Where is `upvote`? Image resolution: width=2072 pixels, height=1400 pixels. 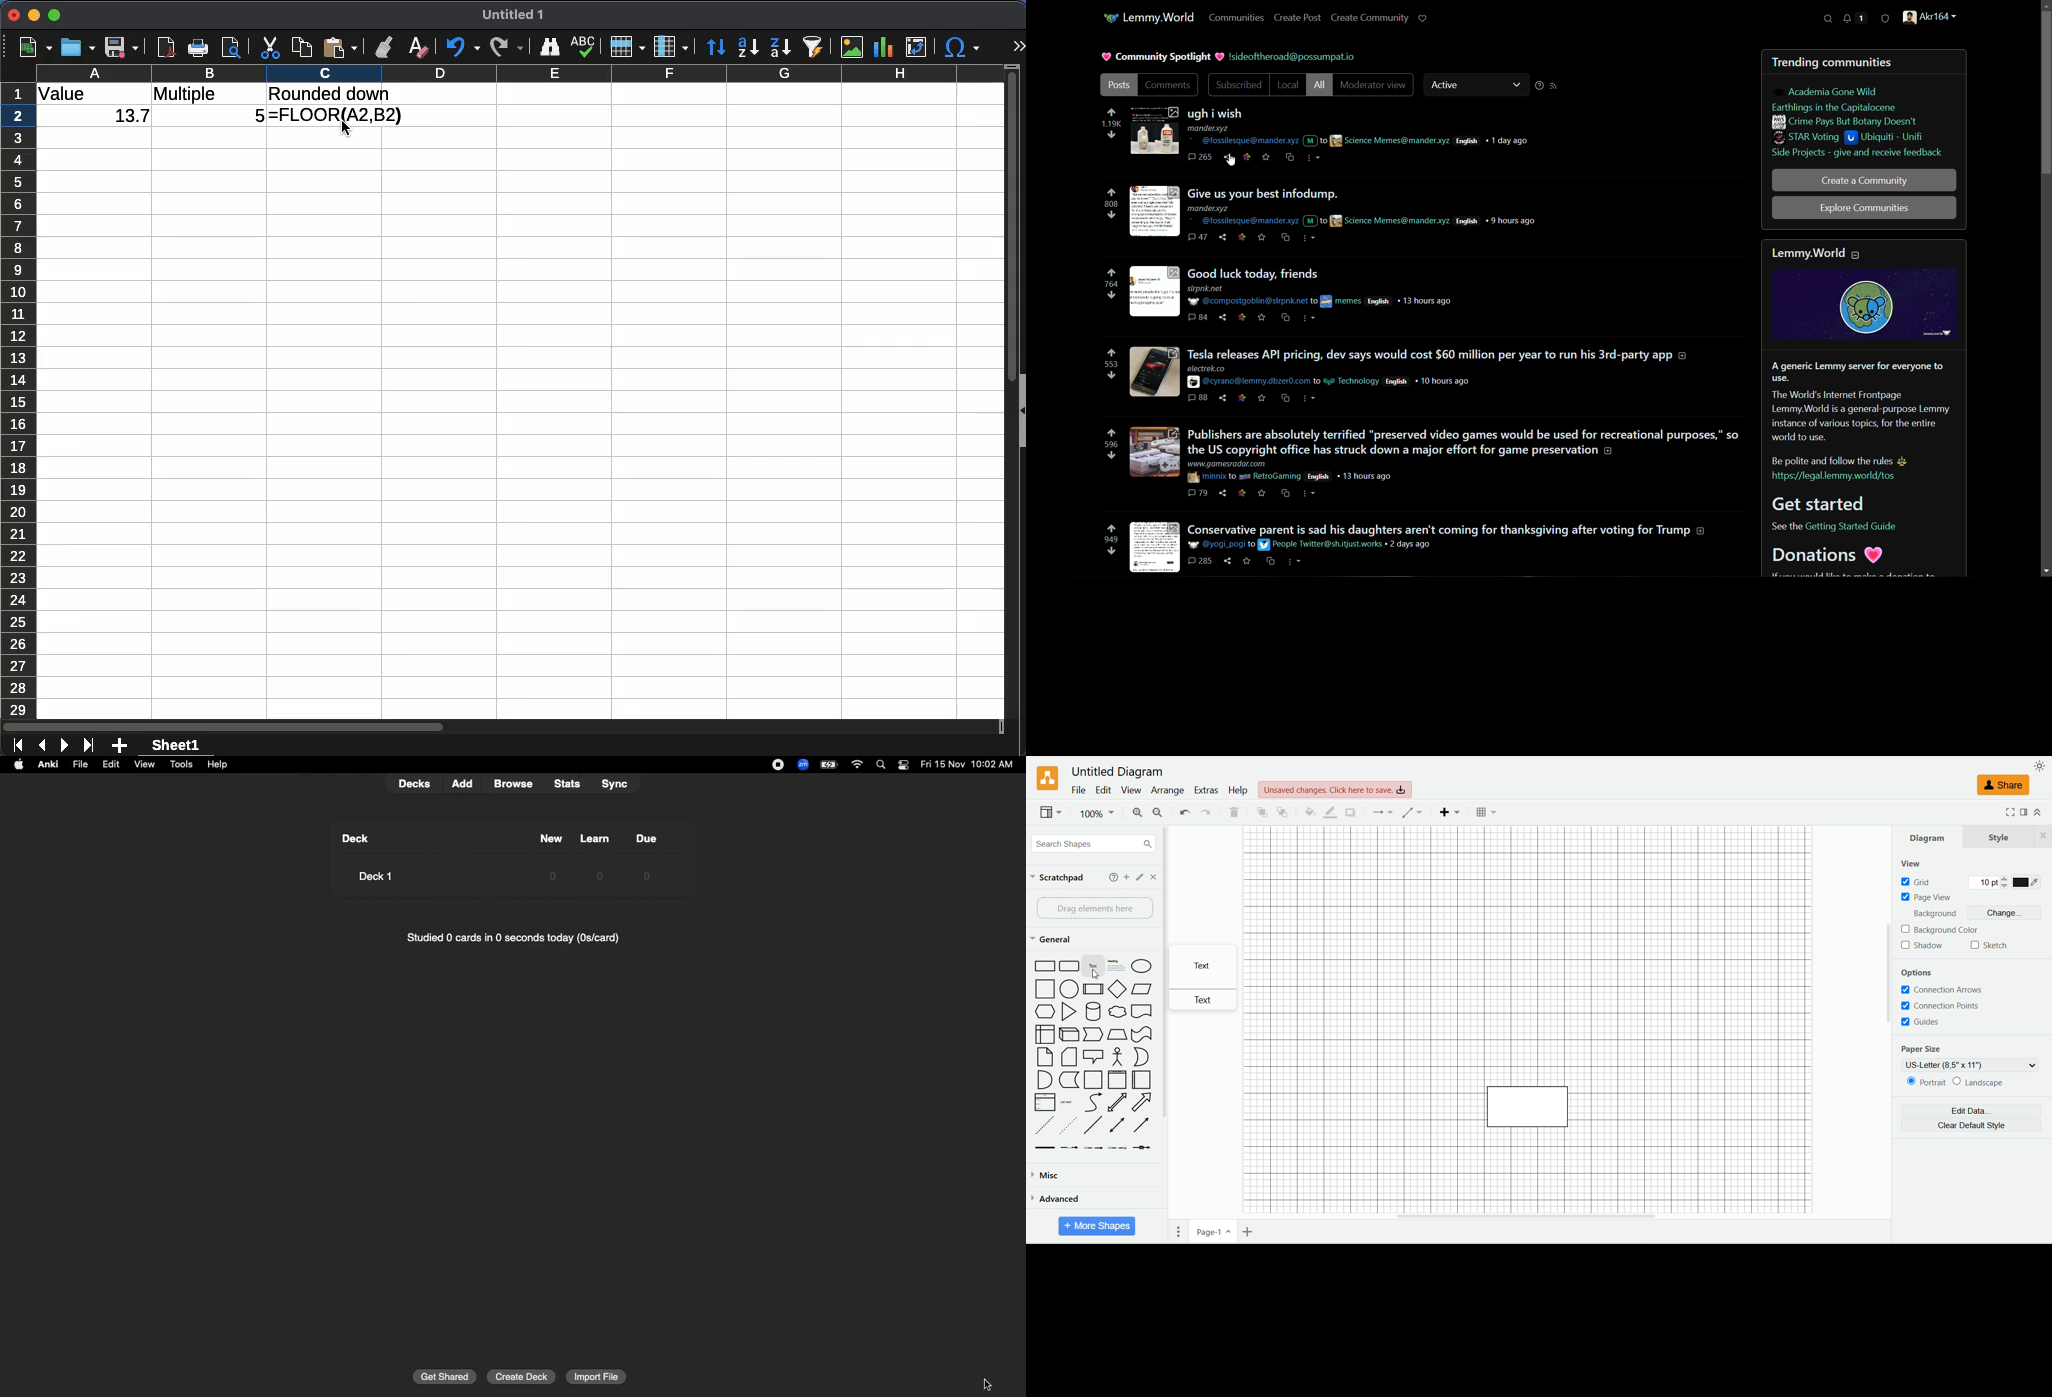 upvote is located at coordinates (1112, 193).